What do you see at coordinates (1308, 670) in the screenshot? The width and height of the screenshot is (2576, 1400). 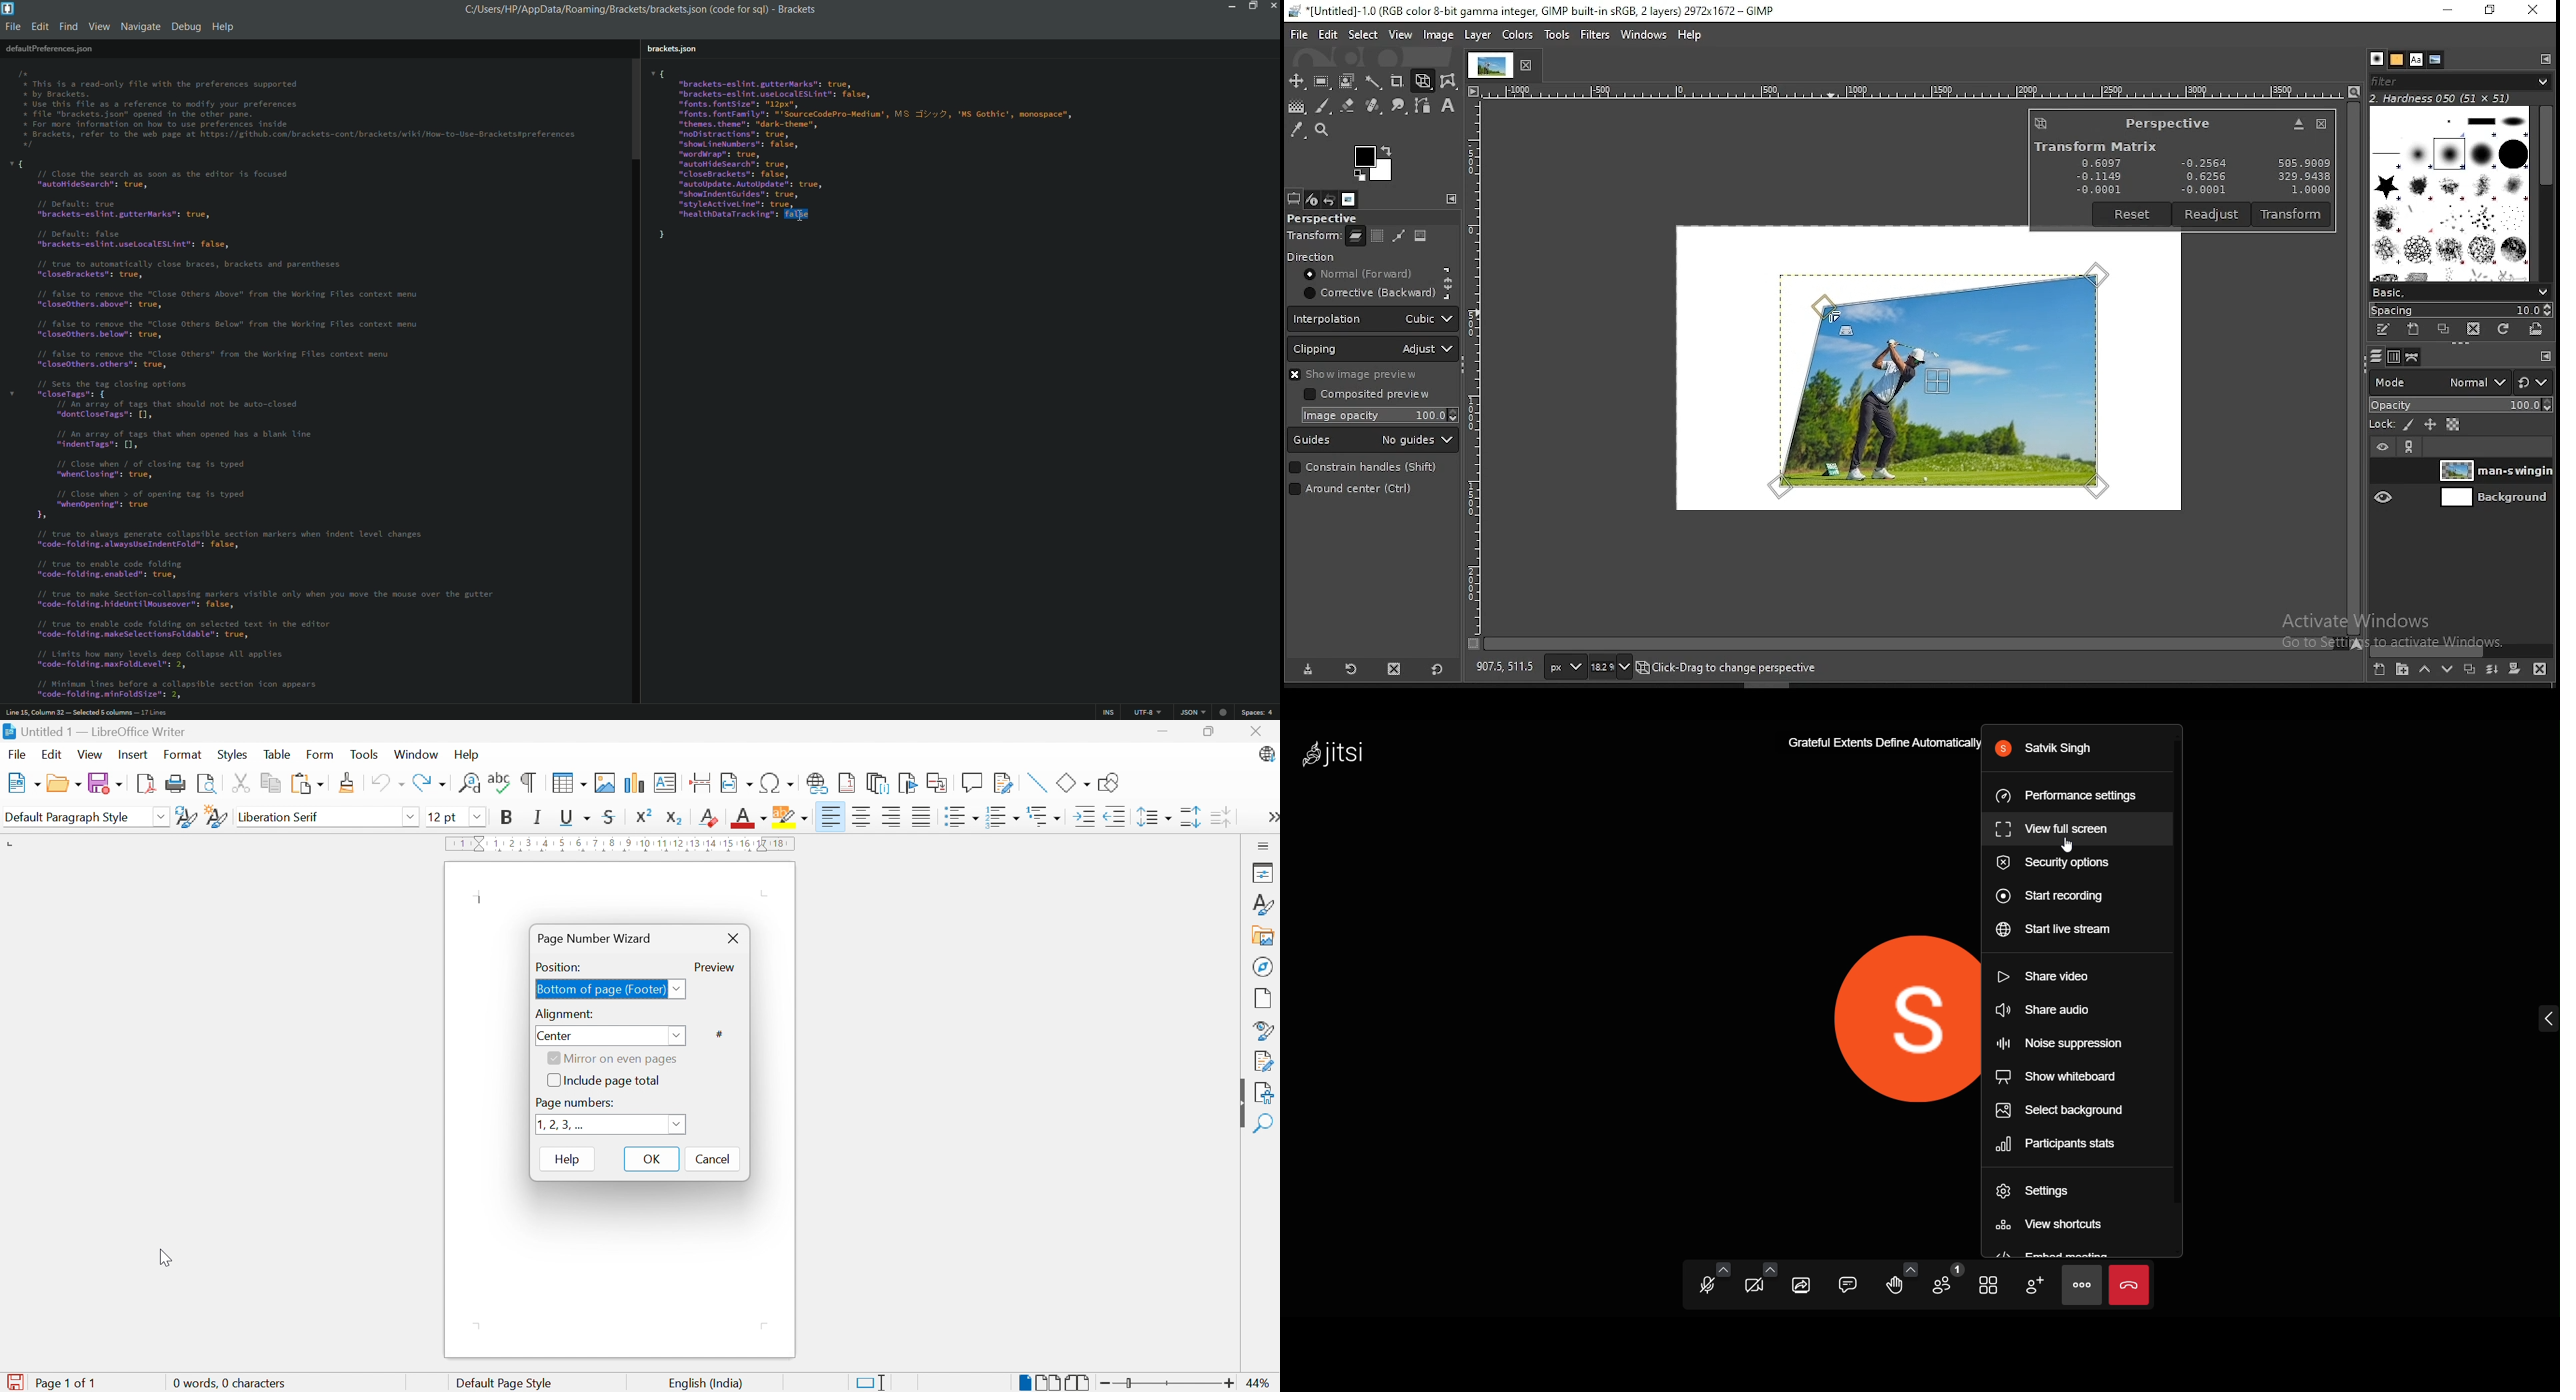 I see `save tool preset` at bounding box center [1308, 670].